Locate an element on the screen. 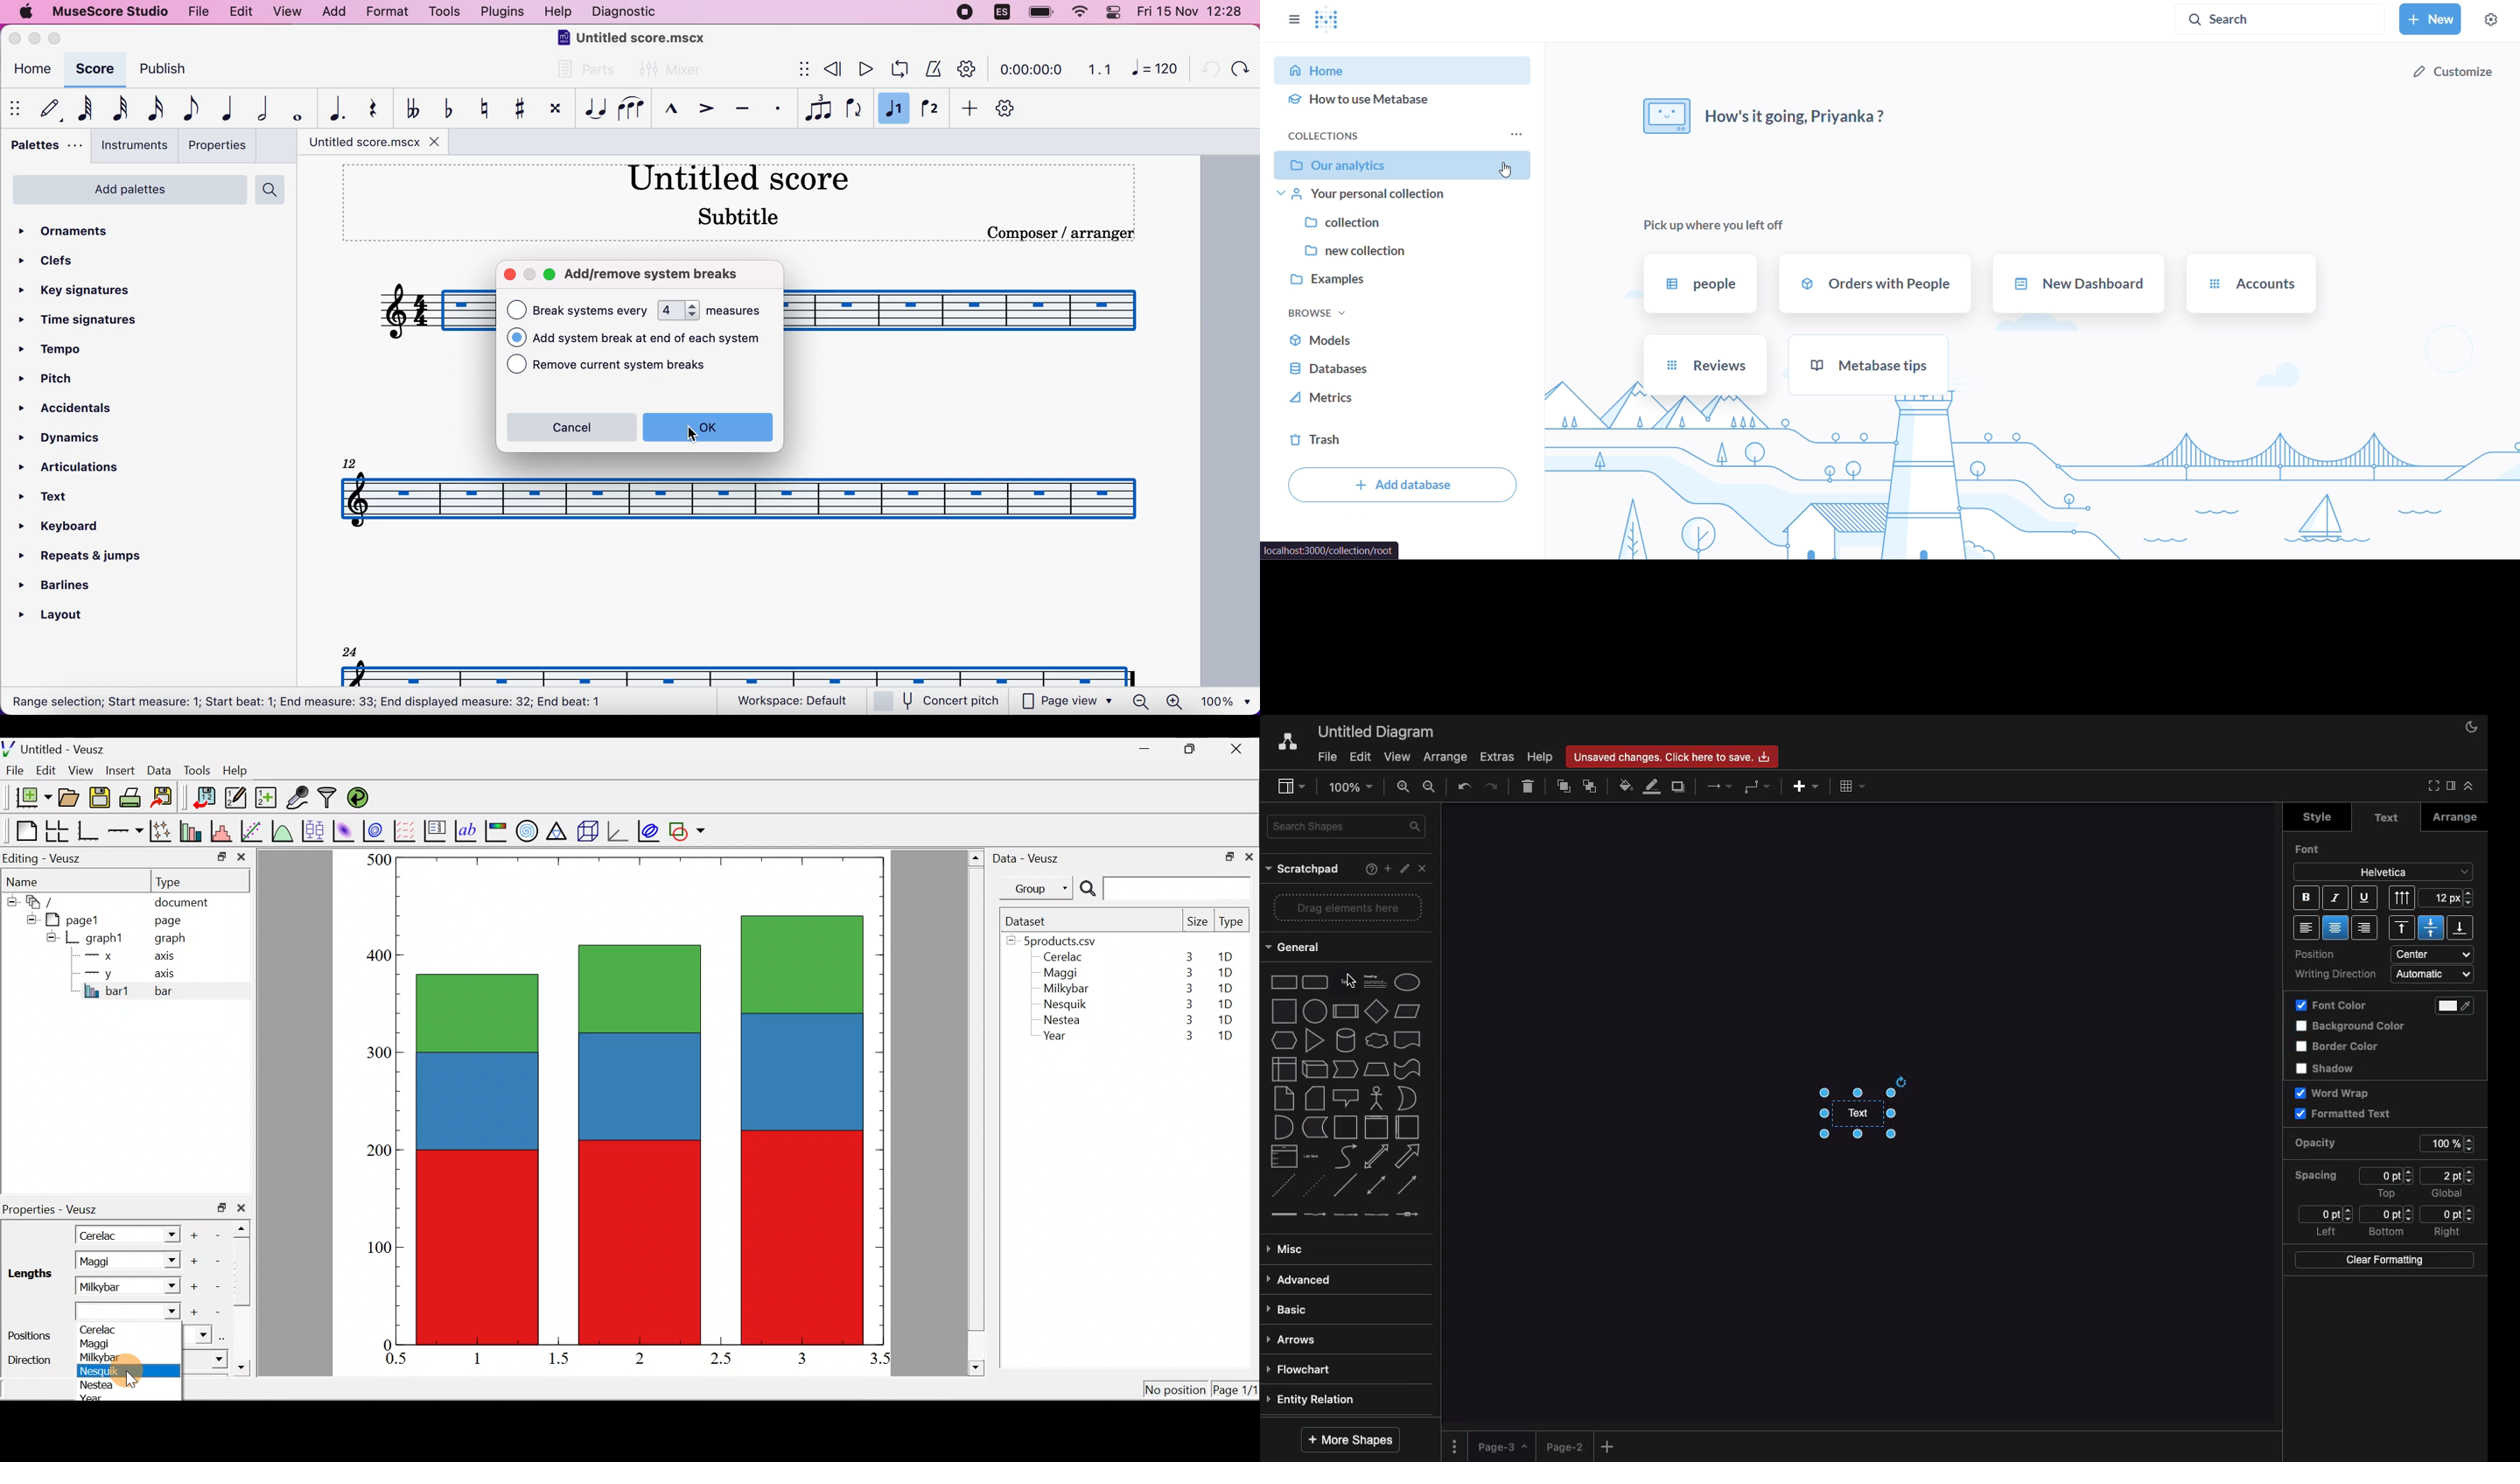 The width and height of the screenshot is (2520, 1484). diamond is located at coordinates (1377, 1010).